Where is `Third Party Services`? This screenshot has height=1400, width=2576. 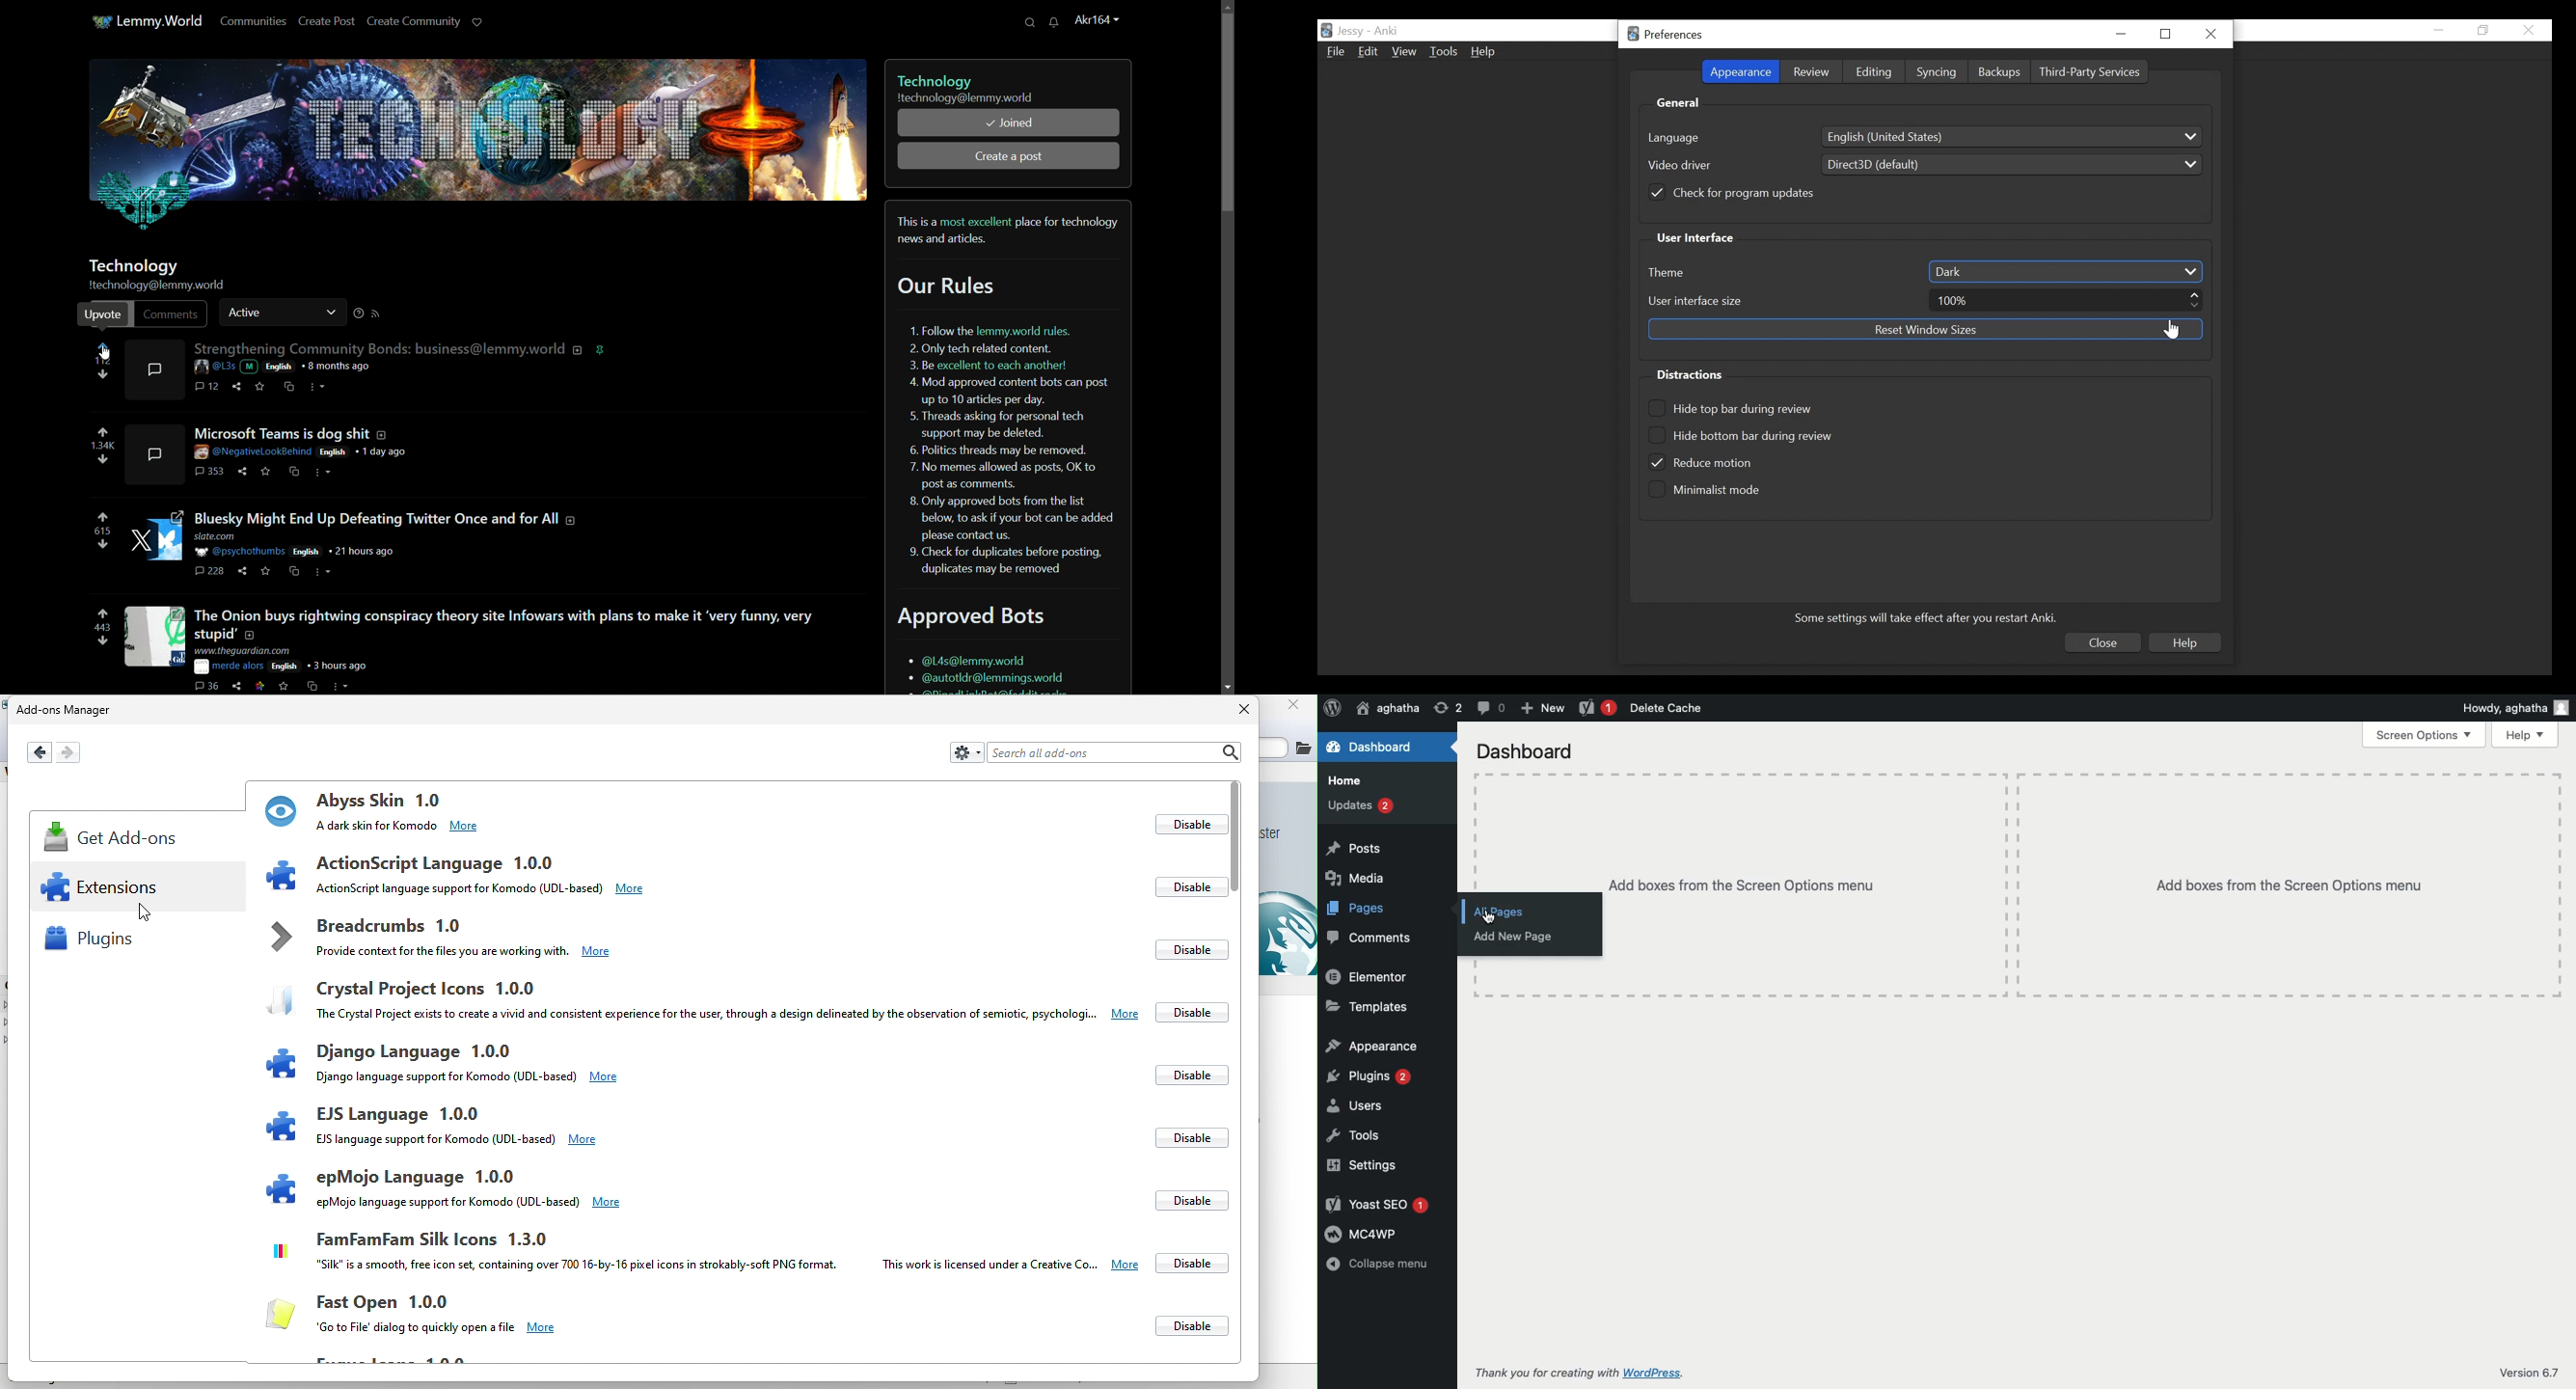
Third Party Services is located at coordinates (2090, 73).